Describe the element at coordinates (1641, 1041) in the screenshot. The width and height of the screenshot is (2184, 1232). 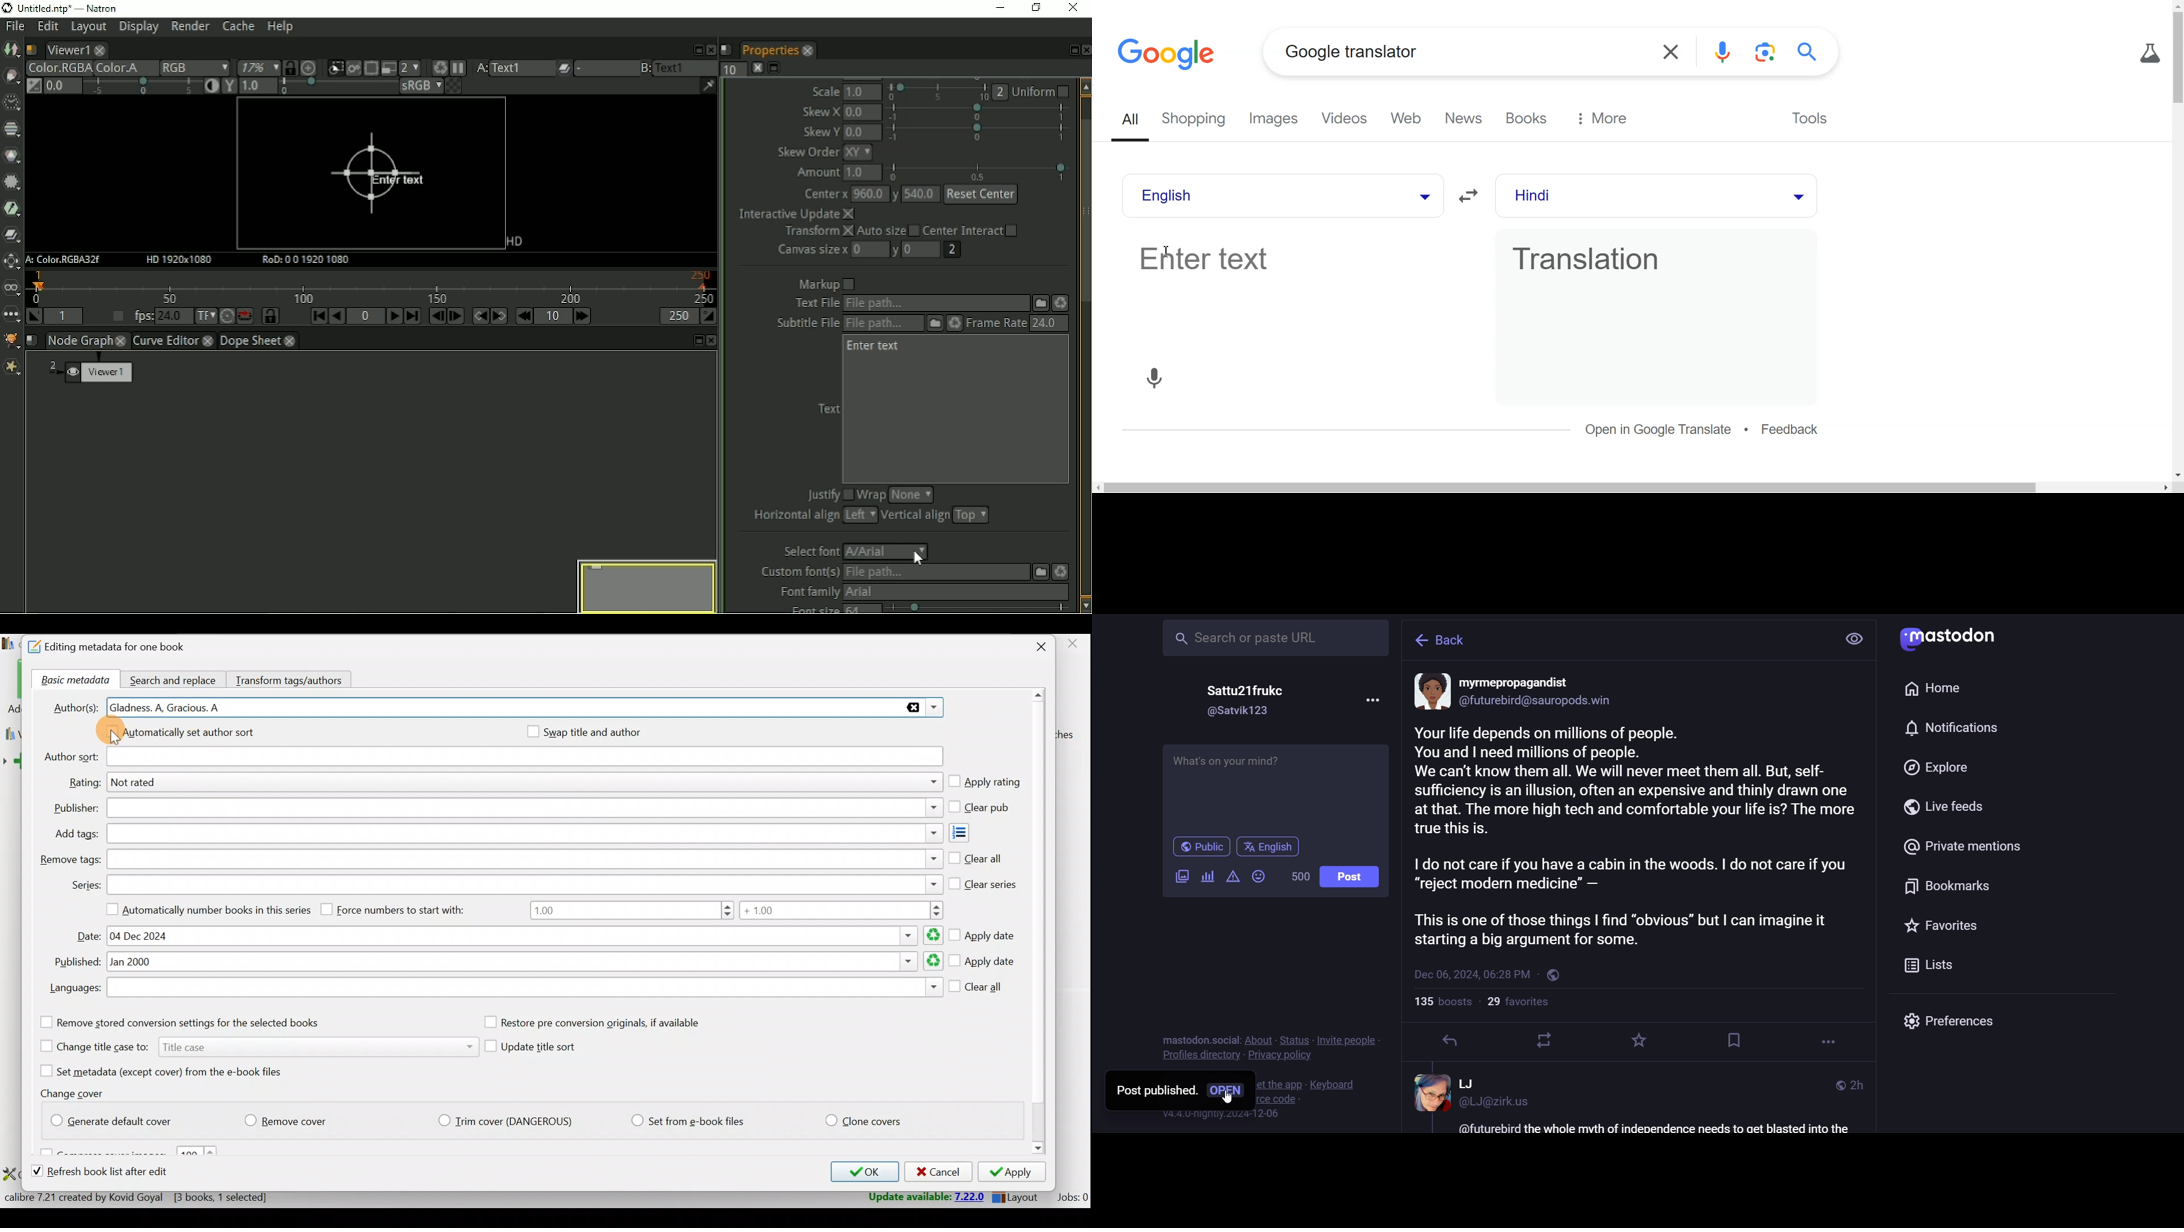
I see `favorite` at that location.